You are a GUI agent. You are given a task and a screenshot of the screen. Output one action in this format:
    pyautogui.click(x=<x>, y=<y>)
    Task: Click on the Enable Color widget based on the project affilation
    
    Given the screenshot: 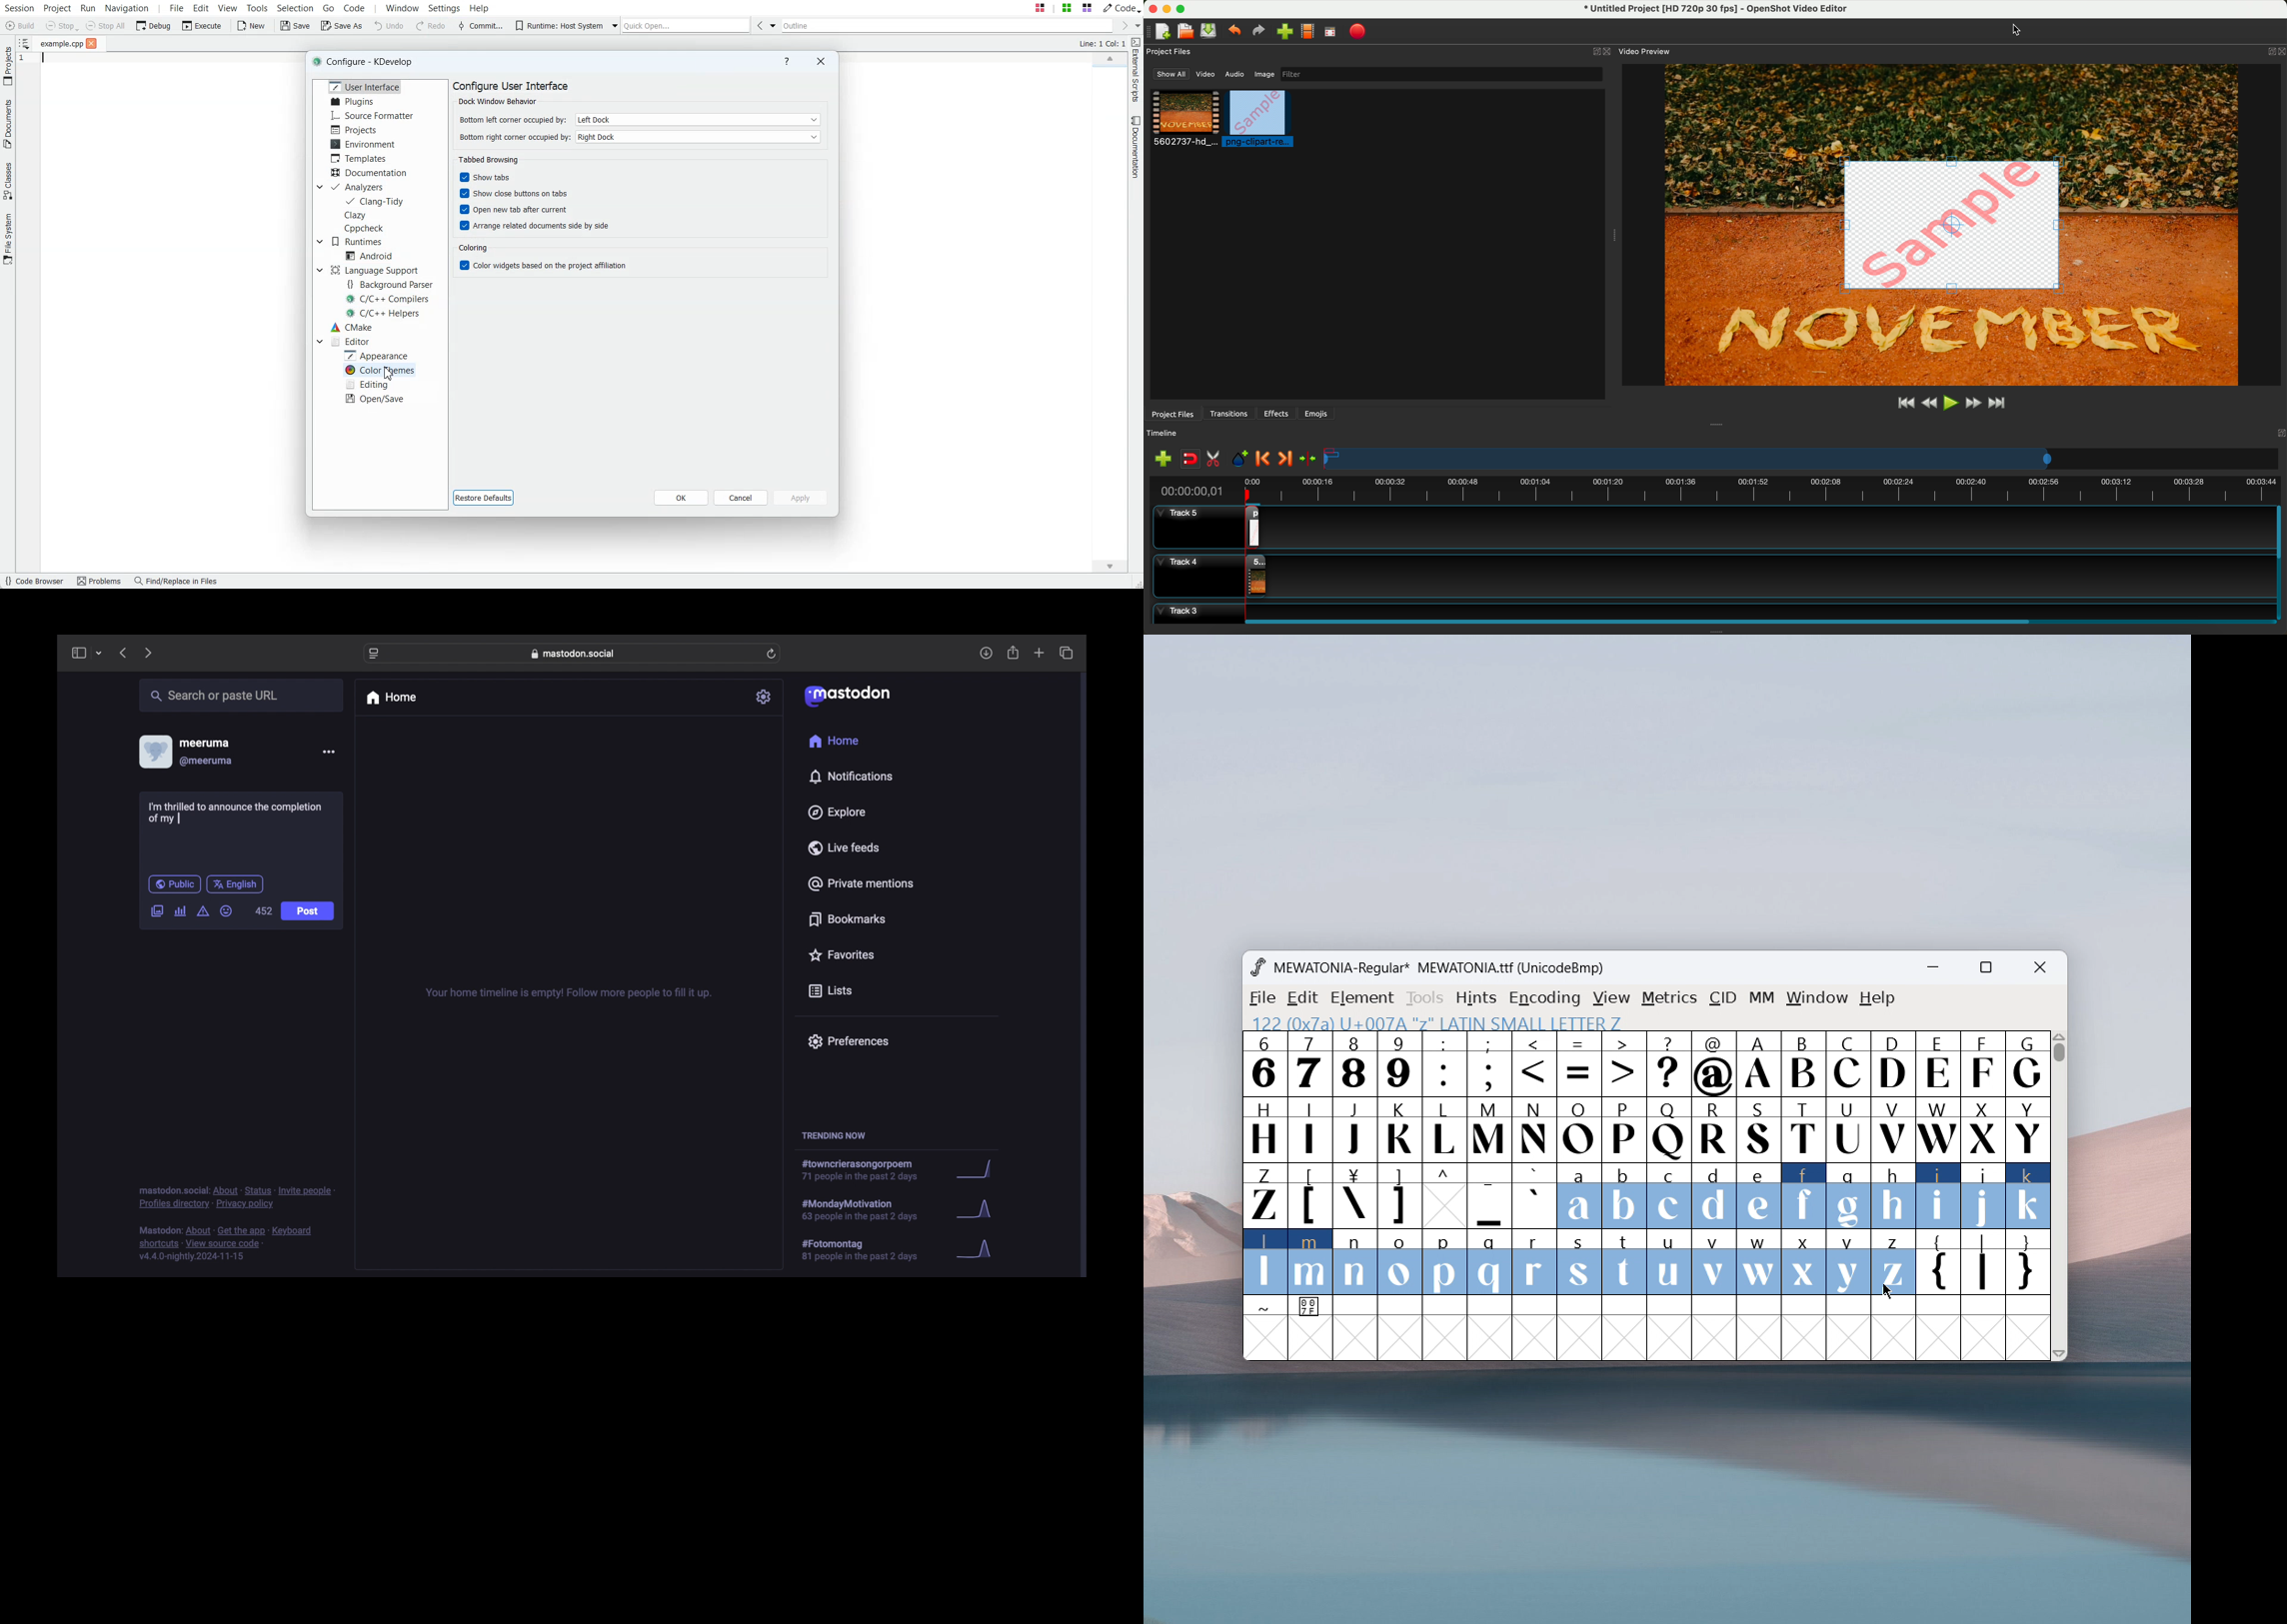 What is the action you would take?
    pyautogui.click(x=541, y=266)
    